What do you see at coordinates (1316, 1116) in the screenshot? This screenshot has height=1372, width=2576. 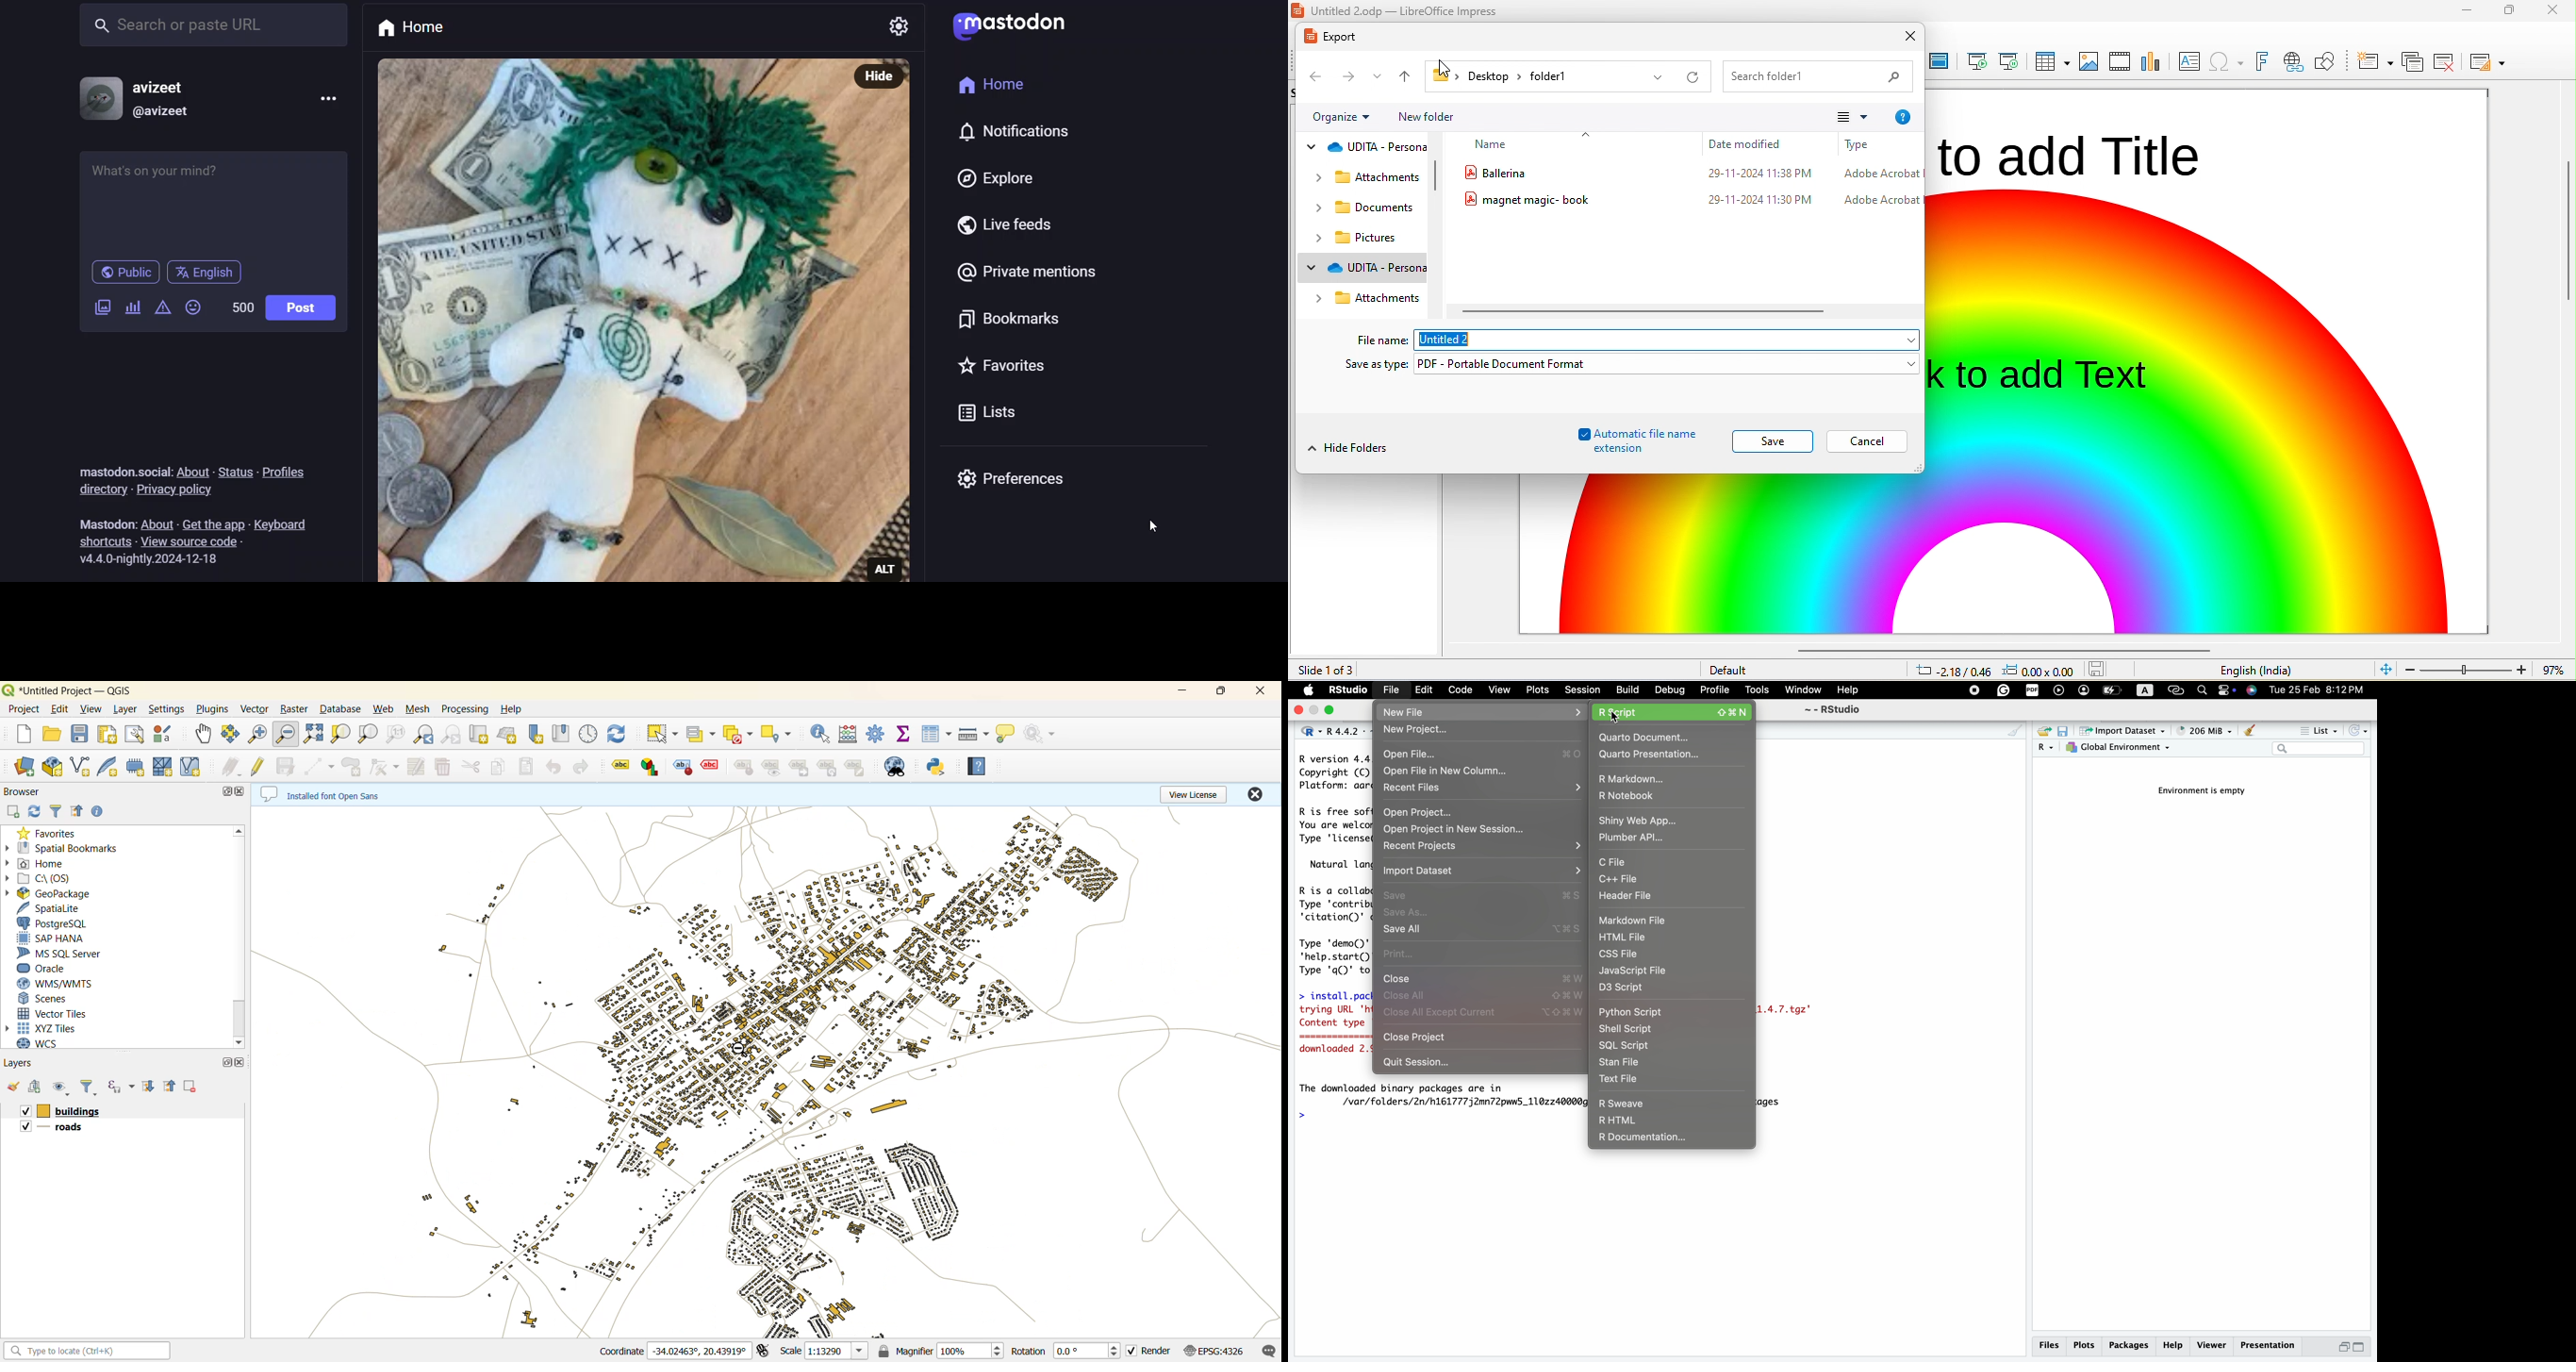 I see `typing cursor` at bounding box center [1316, 1116].